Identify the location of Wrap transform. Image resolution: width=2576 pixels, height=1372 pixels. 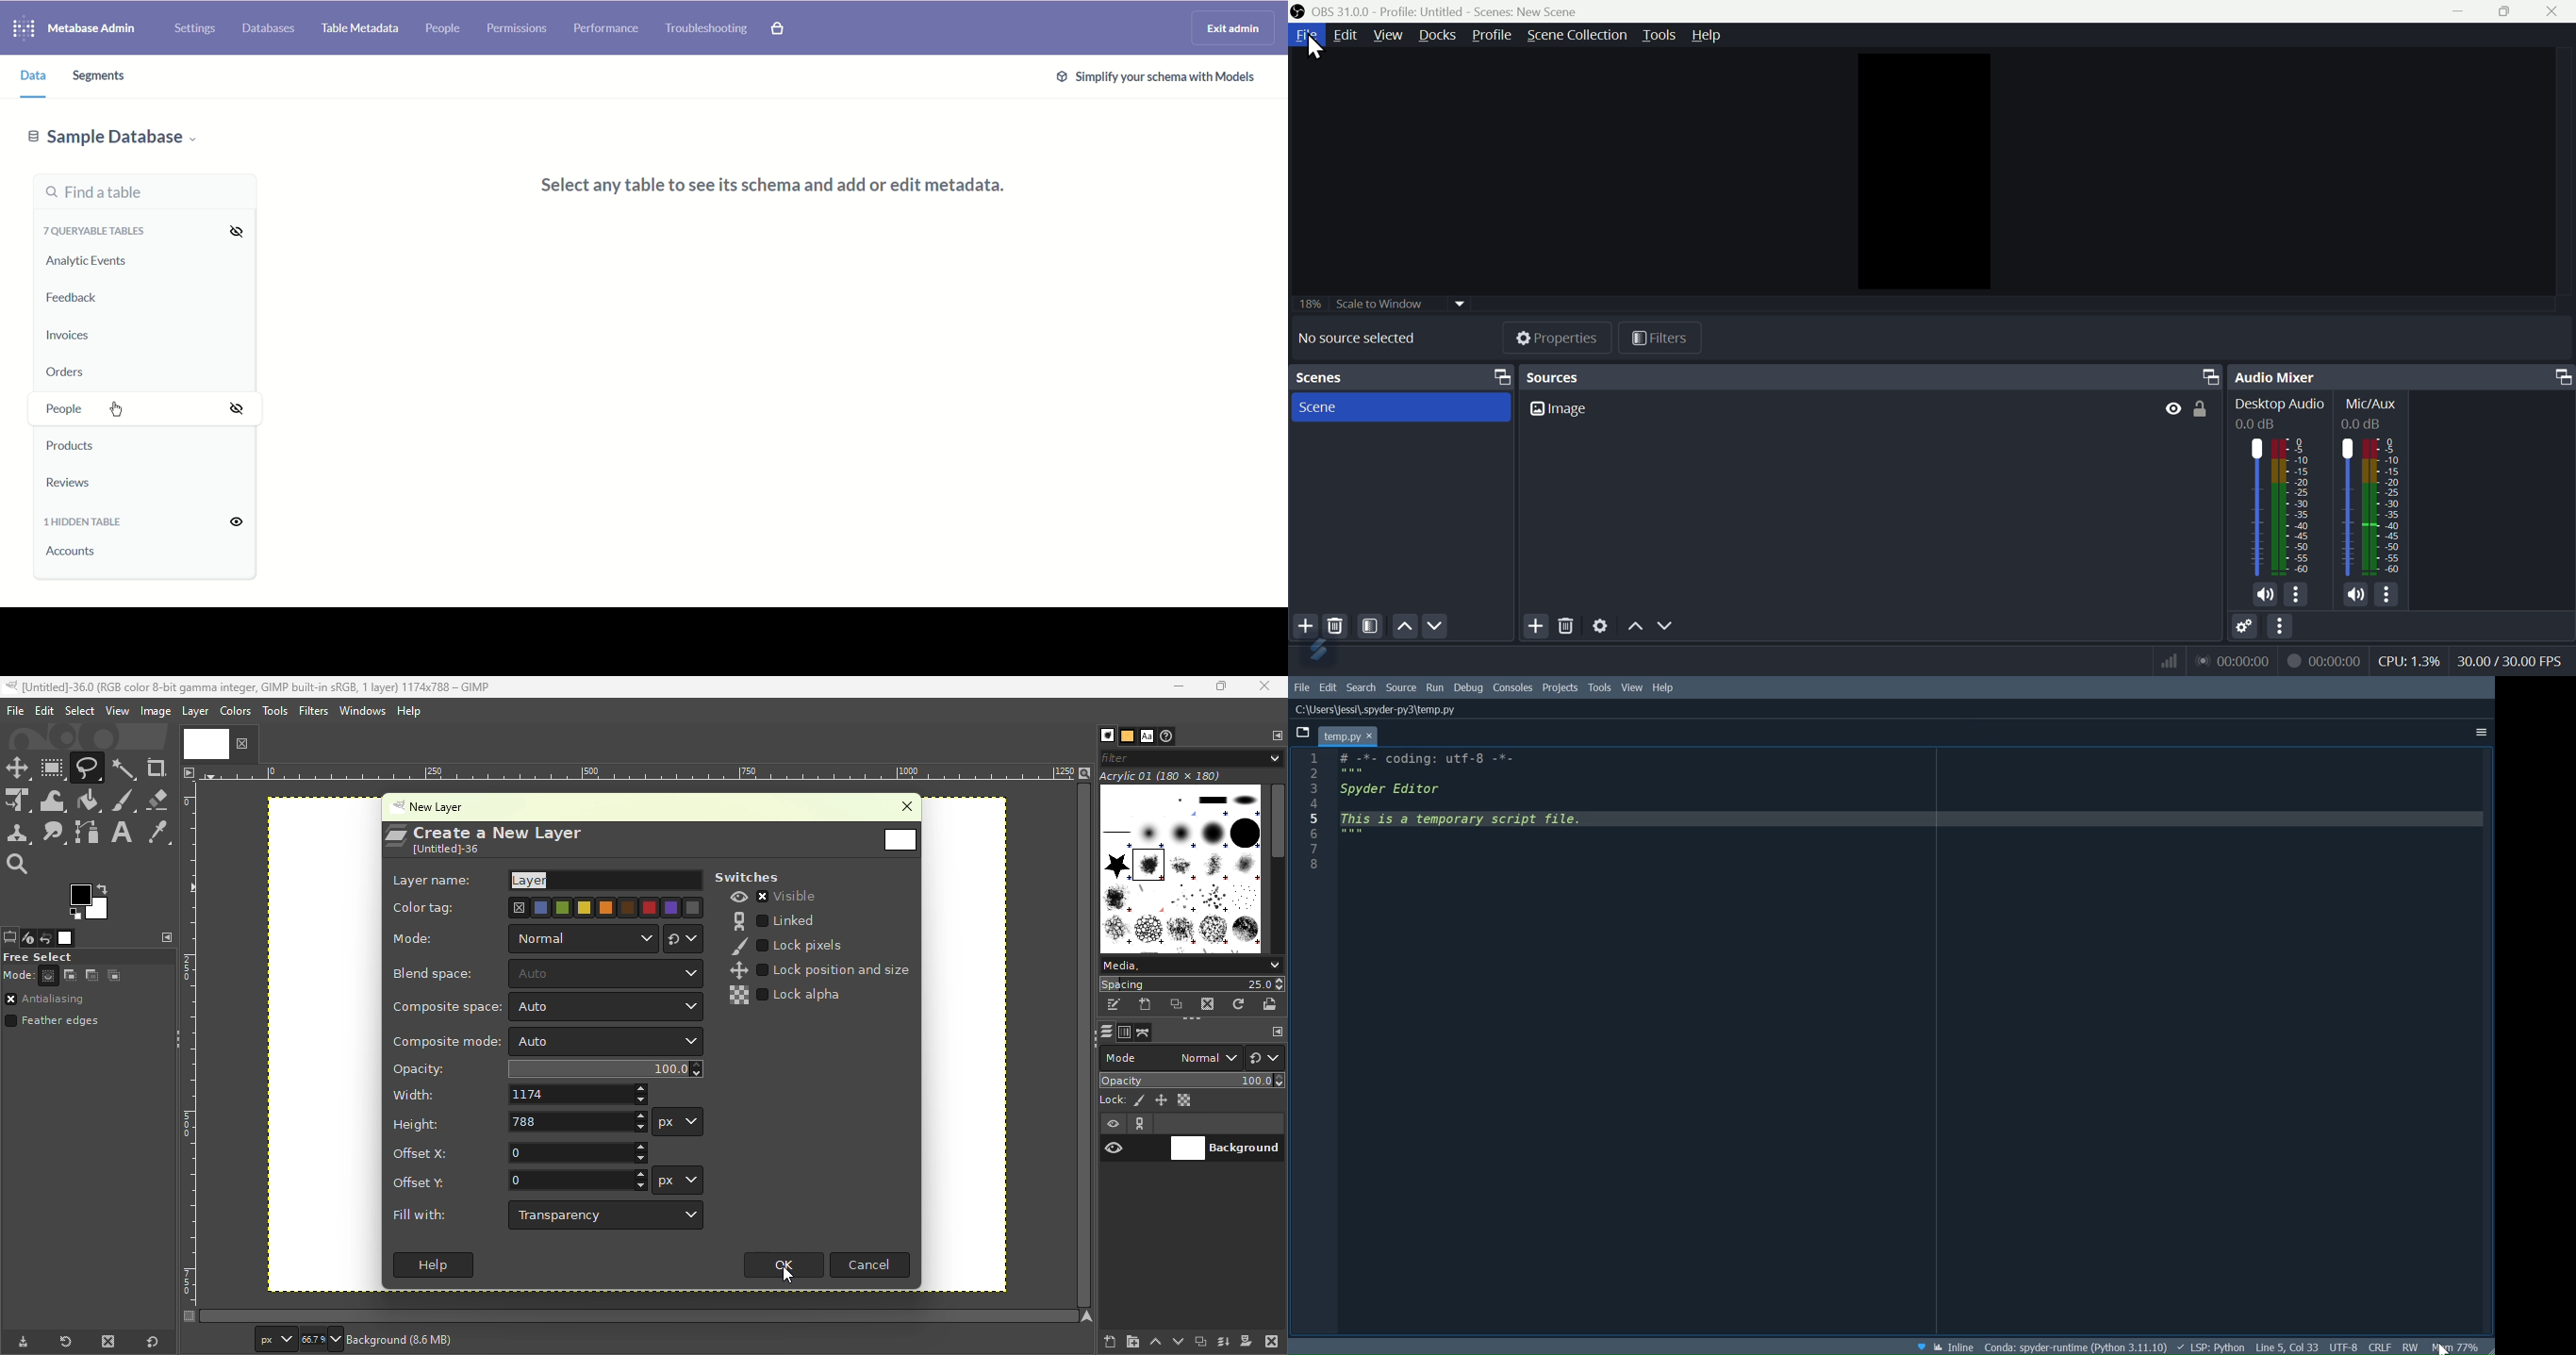
(53, 801).